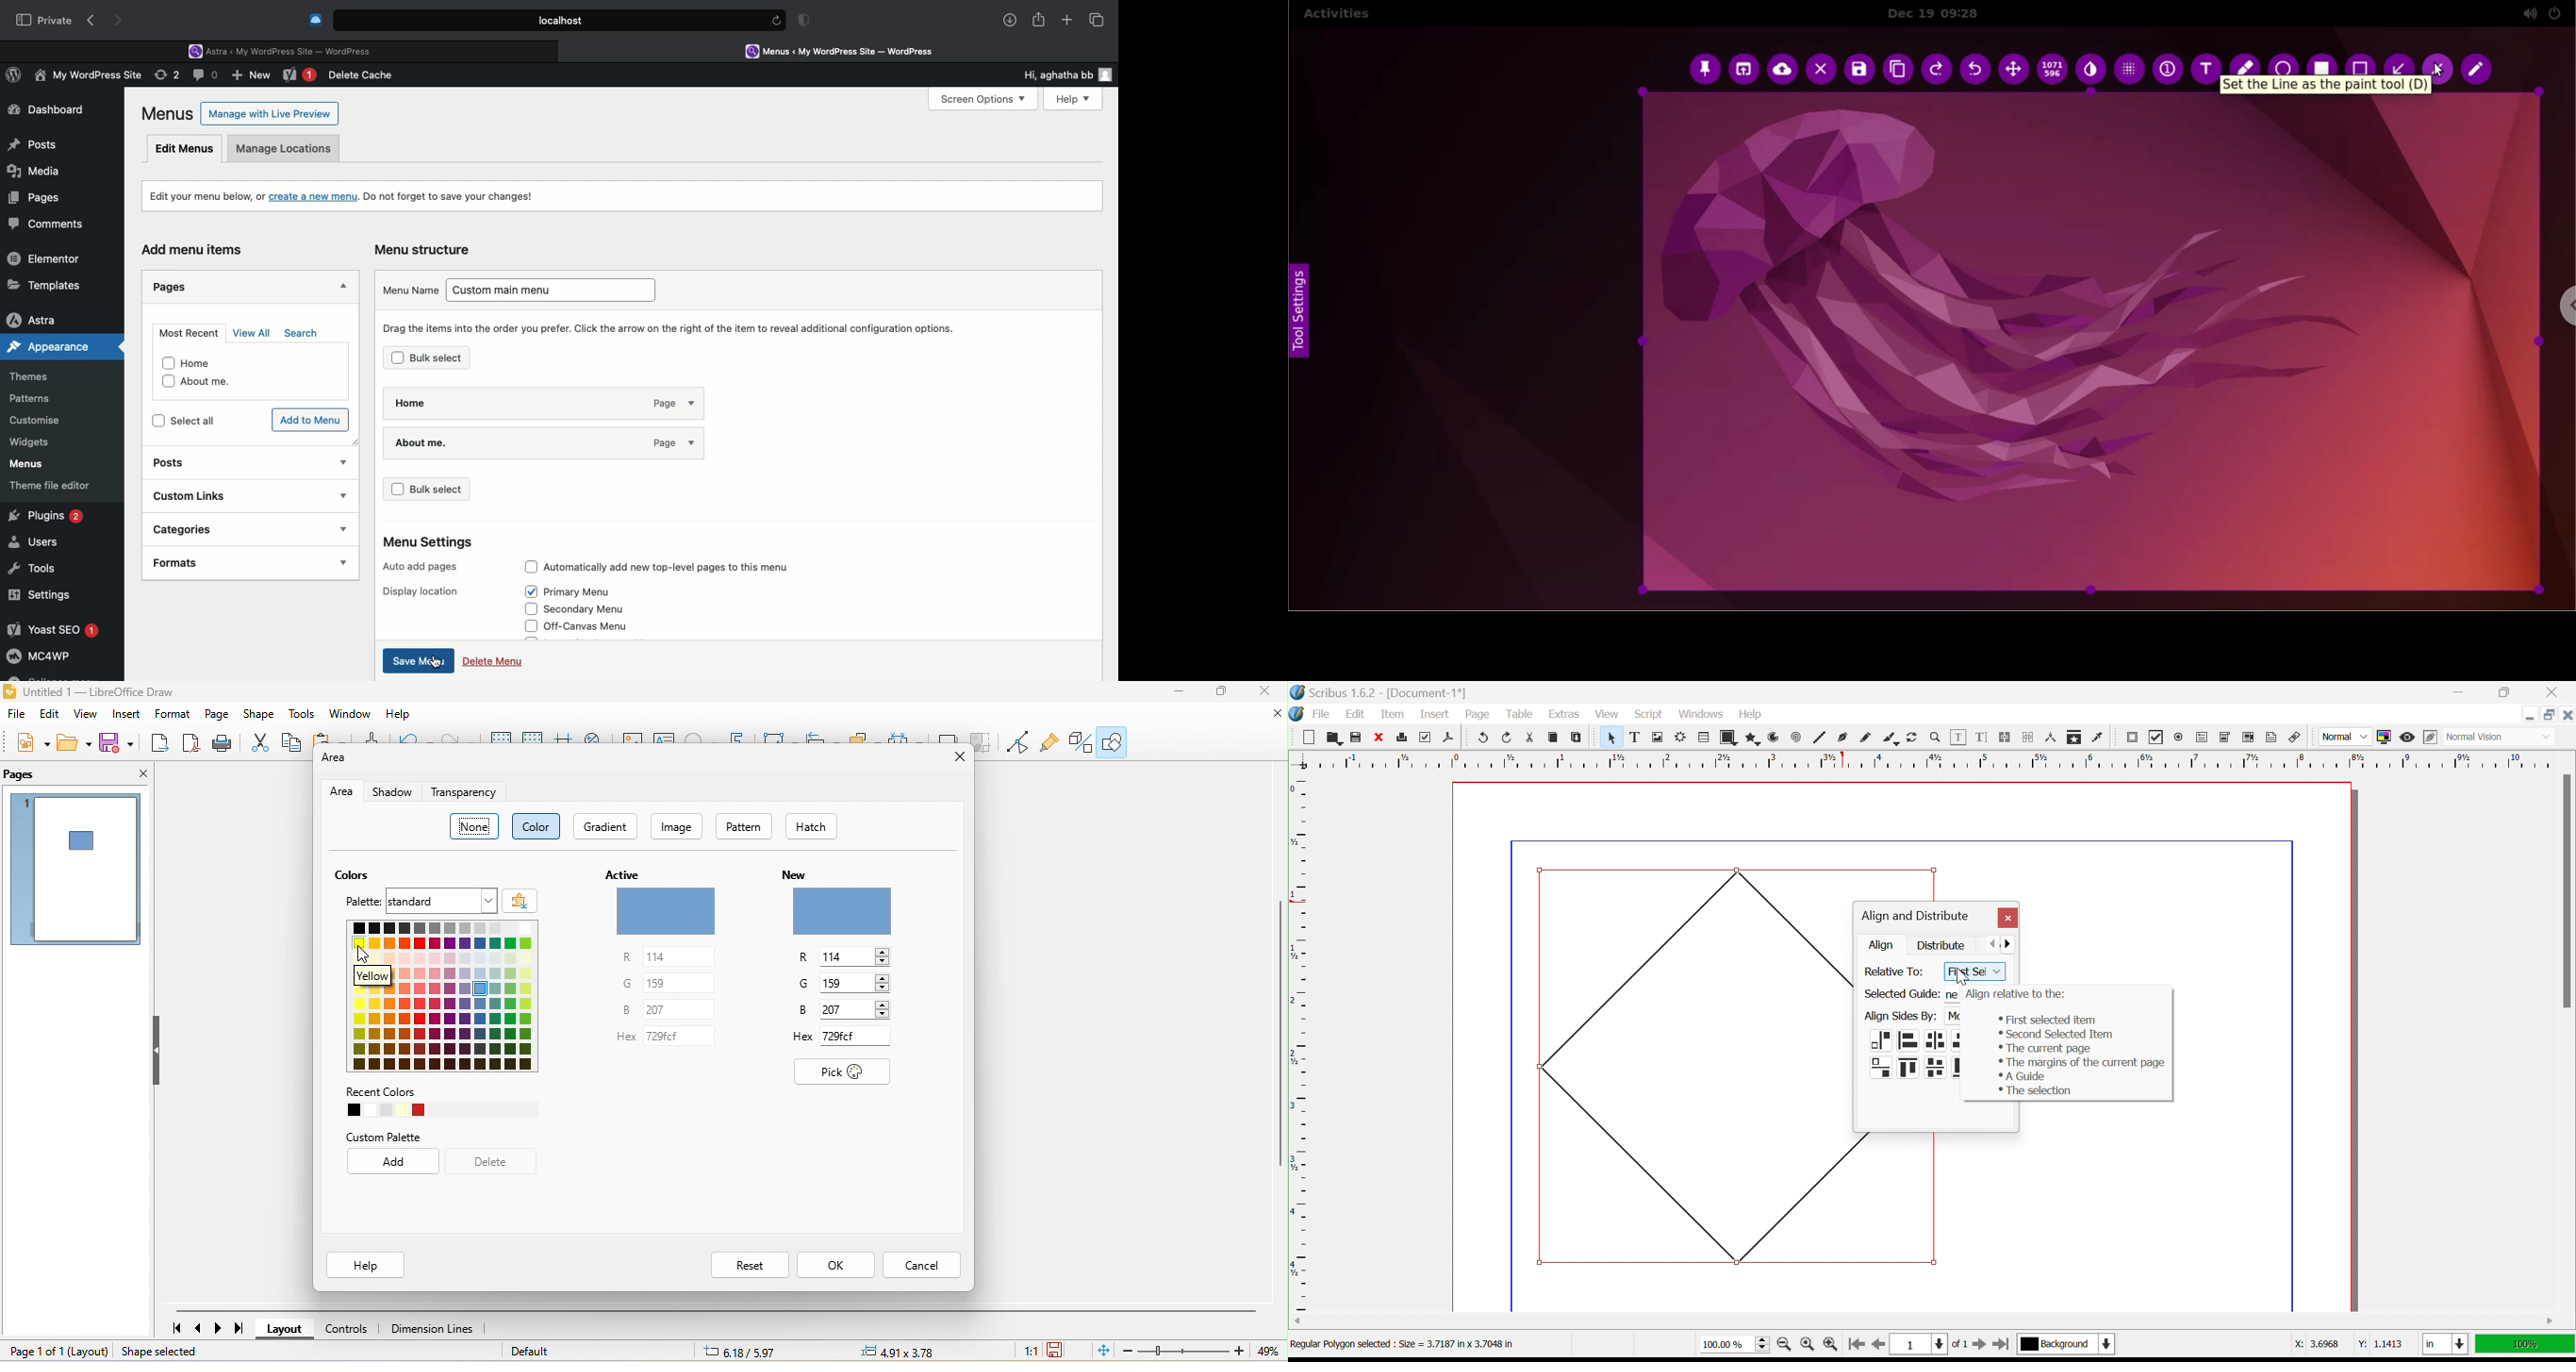 The height and width of the screenshot is (1372, 2576). What do you see at coordinates (24, 464) in the screenshot?
I see `Menus` at bounding box center [24, 464].